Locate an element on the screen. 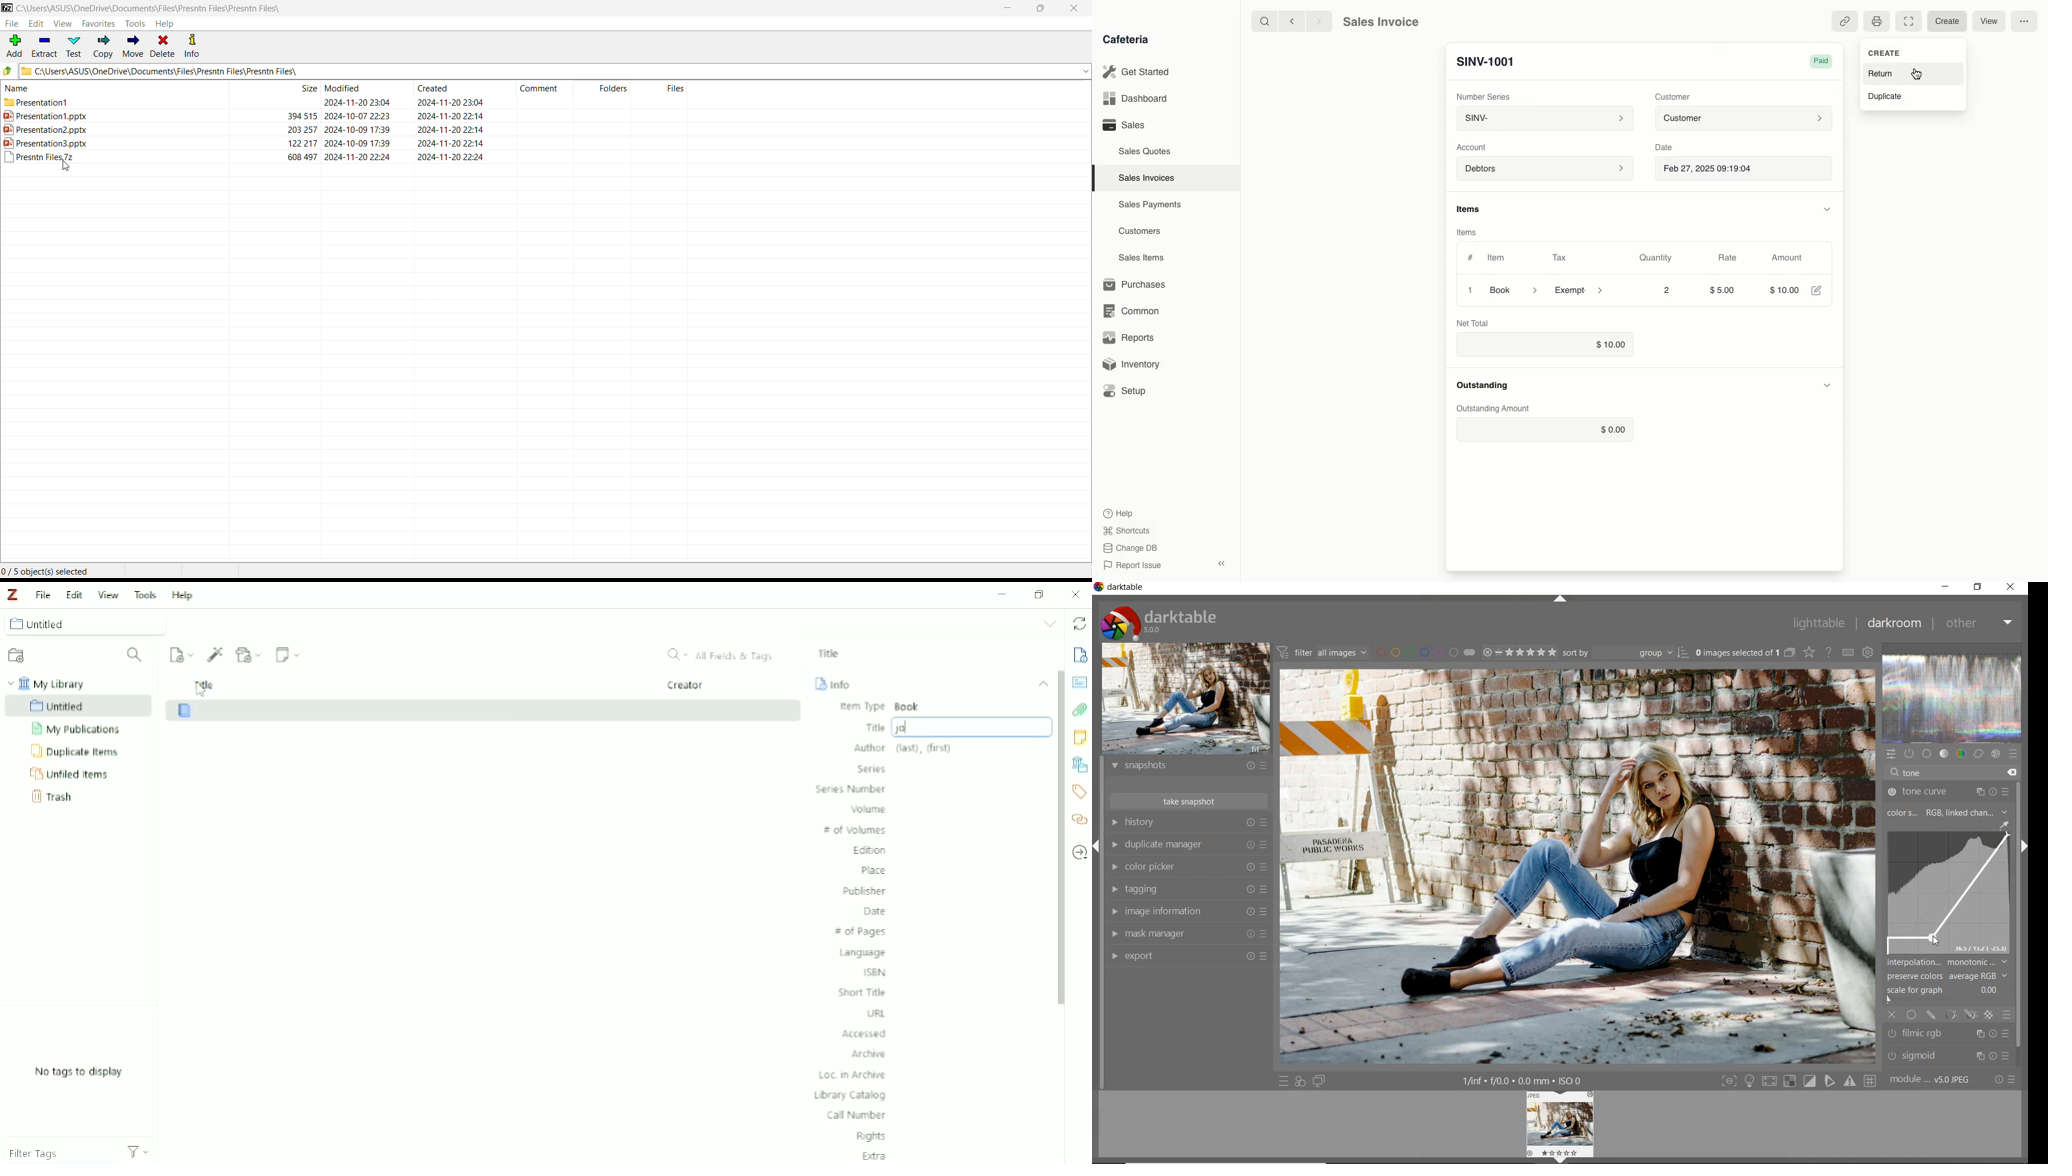 This screenshot has height=1176, width=2072. other display information is located at coordinates (1524, 1080).